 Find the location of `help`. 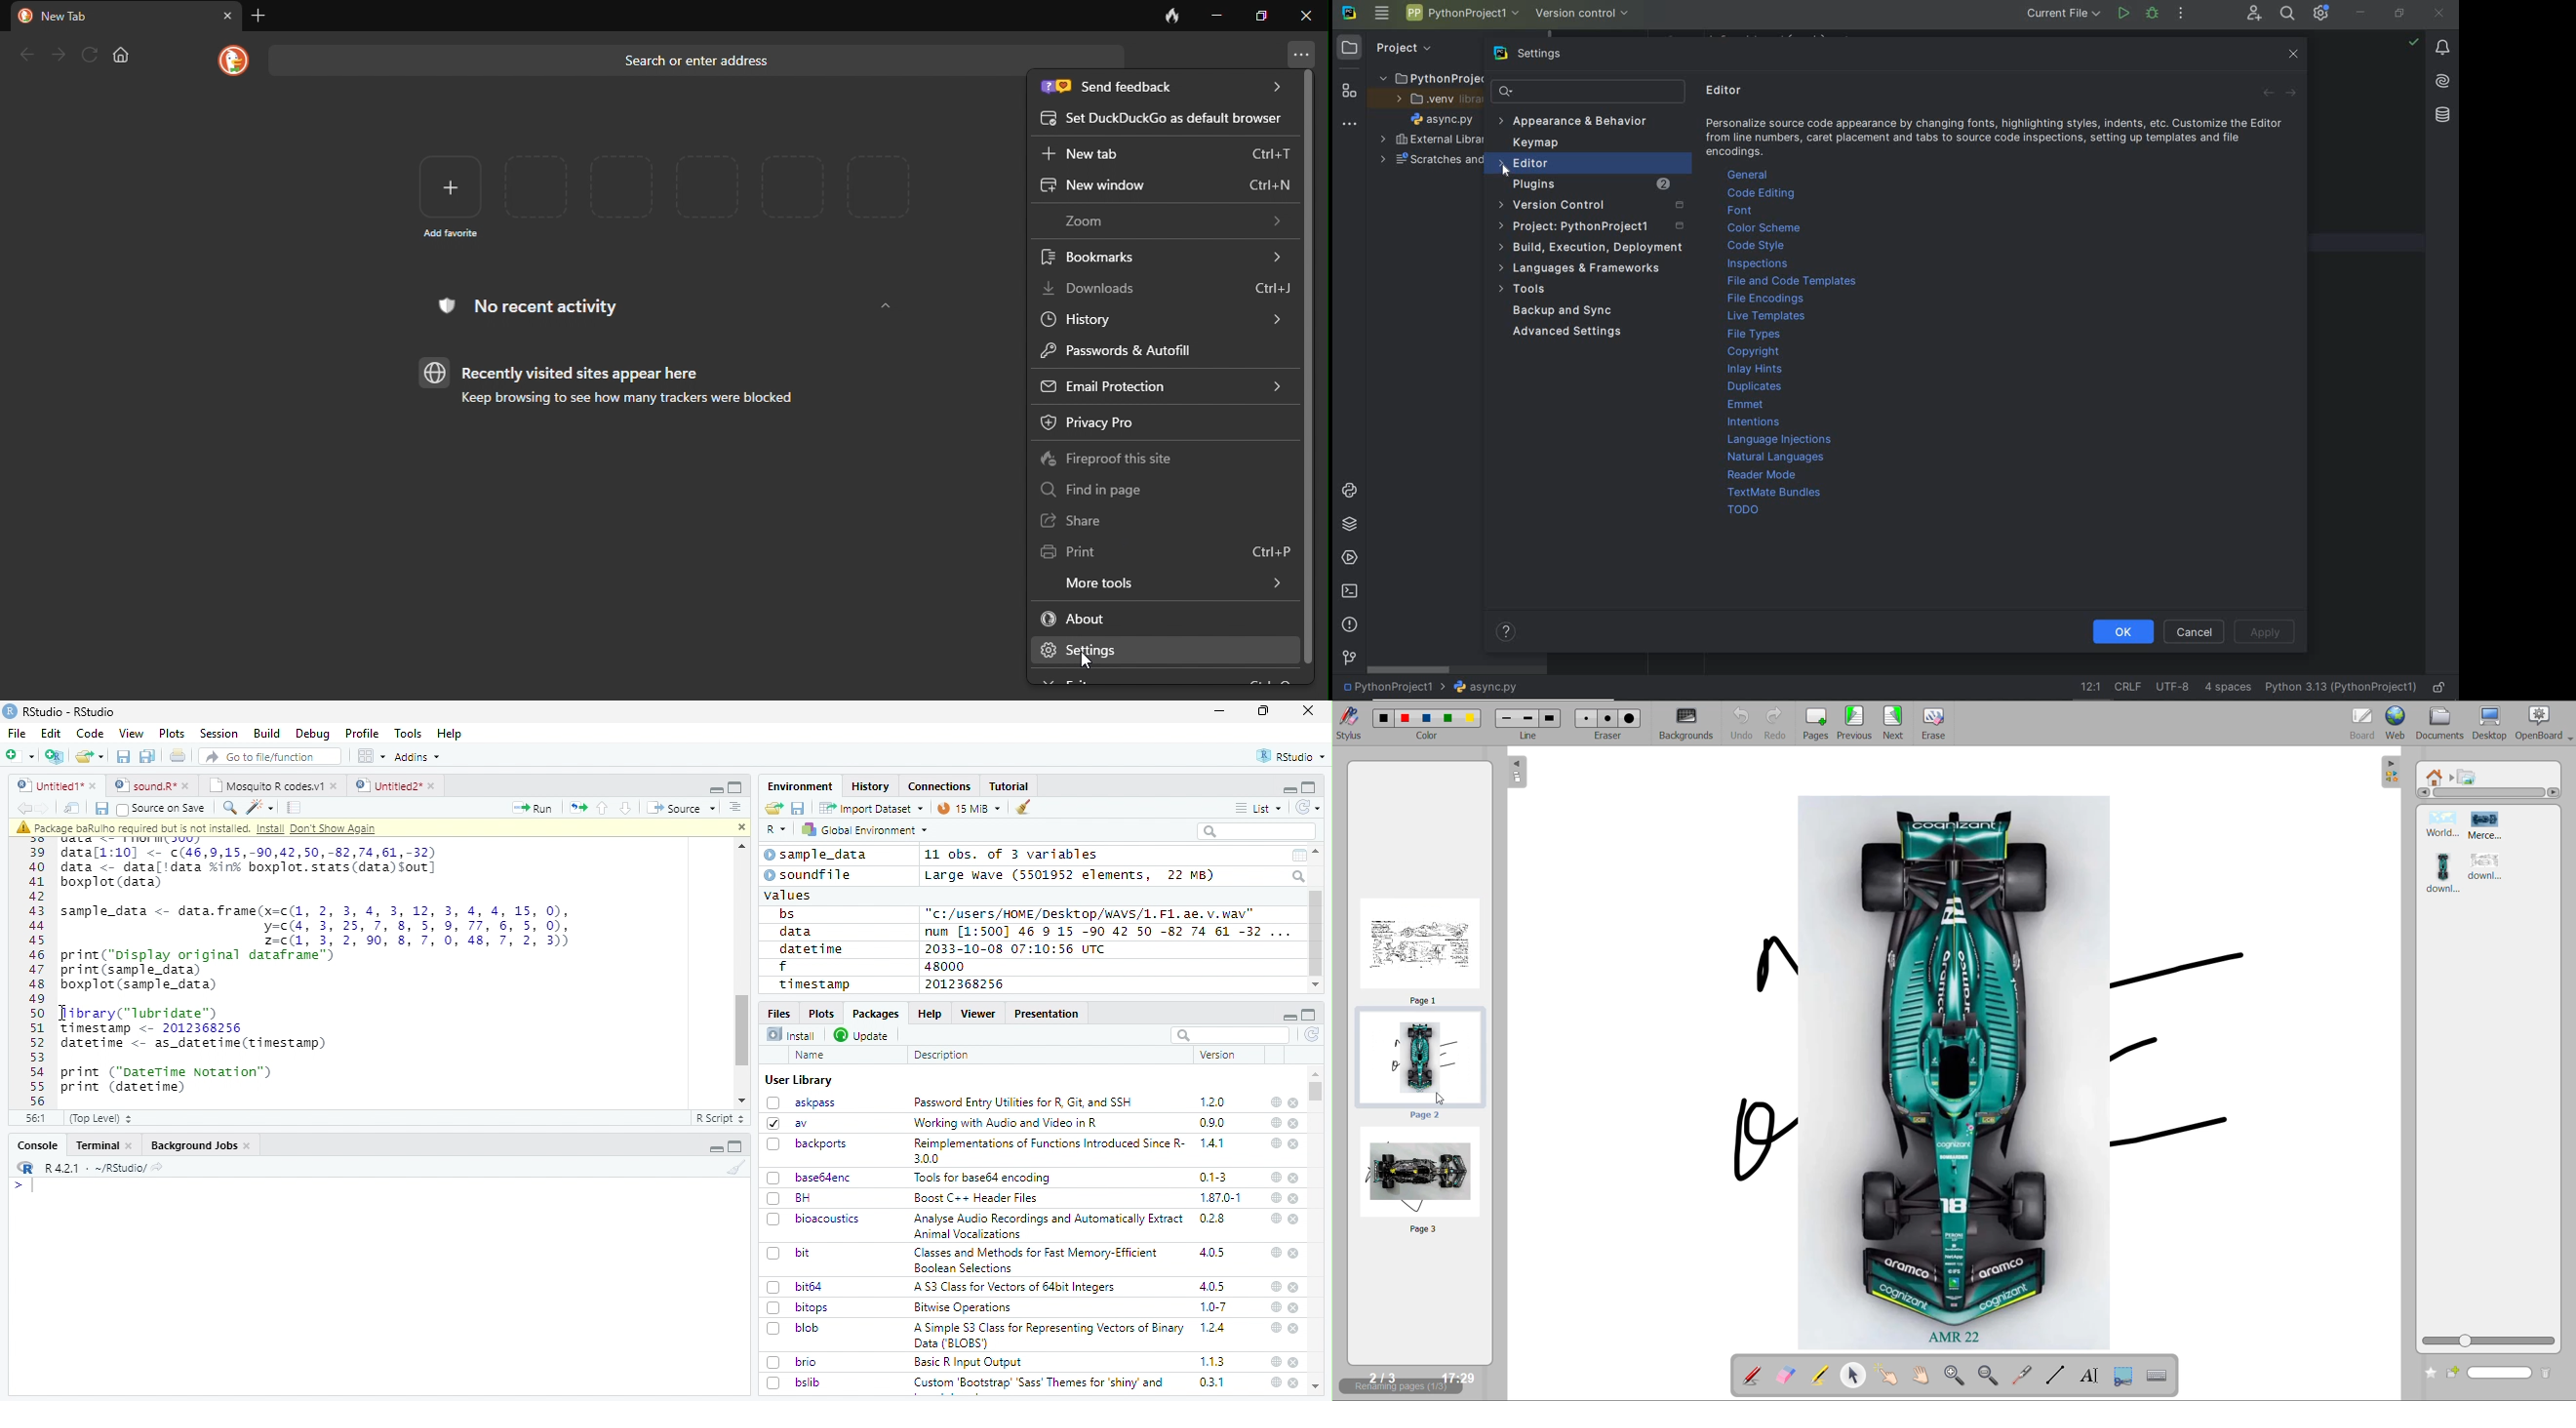

help is located at coordinates (1275, 1382).